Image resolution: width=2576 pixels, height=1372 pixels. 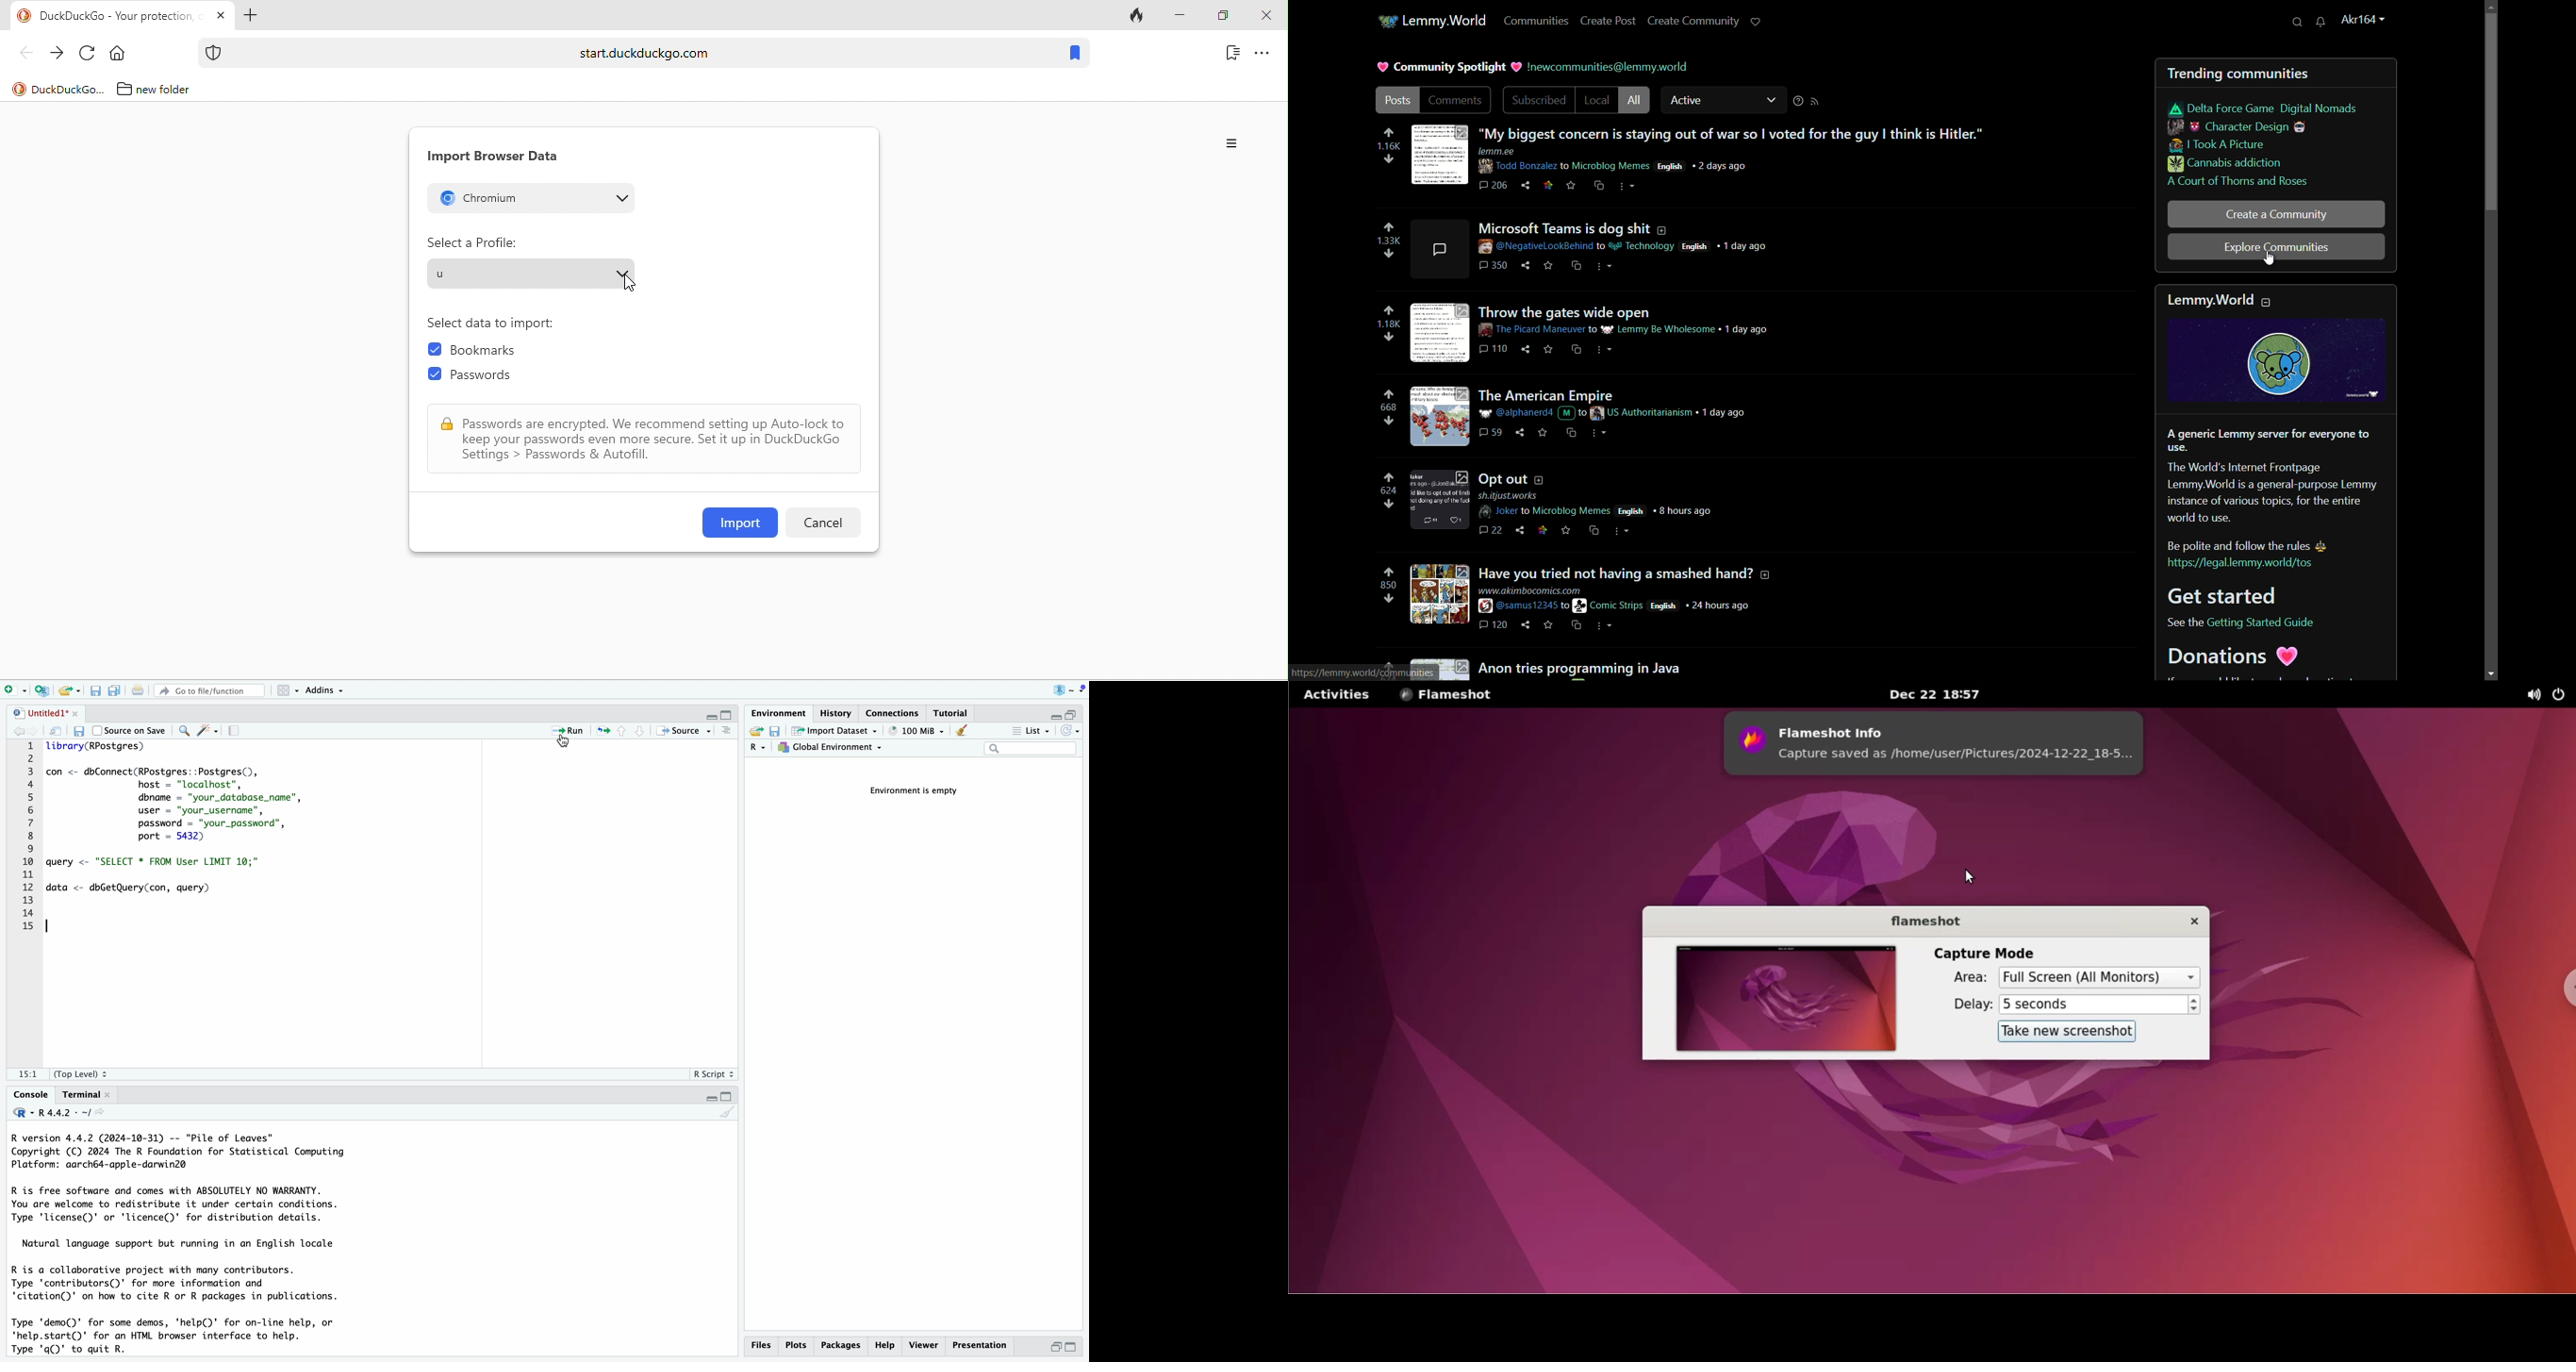 What do you see at coordinates (136, 690) in the screenshot?
I see `print the current file` at bounding box center [136, 690].